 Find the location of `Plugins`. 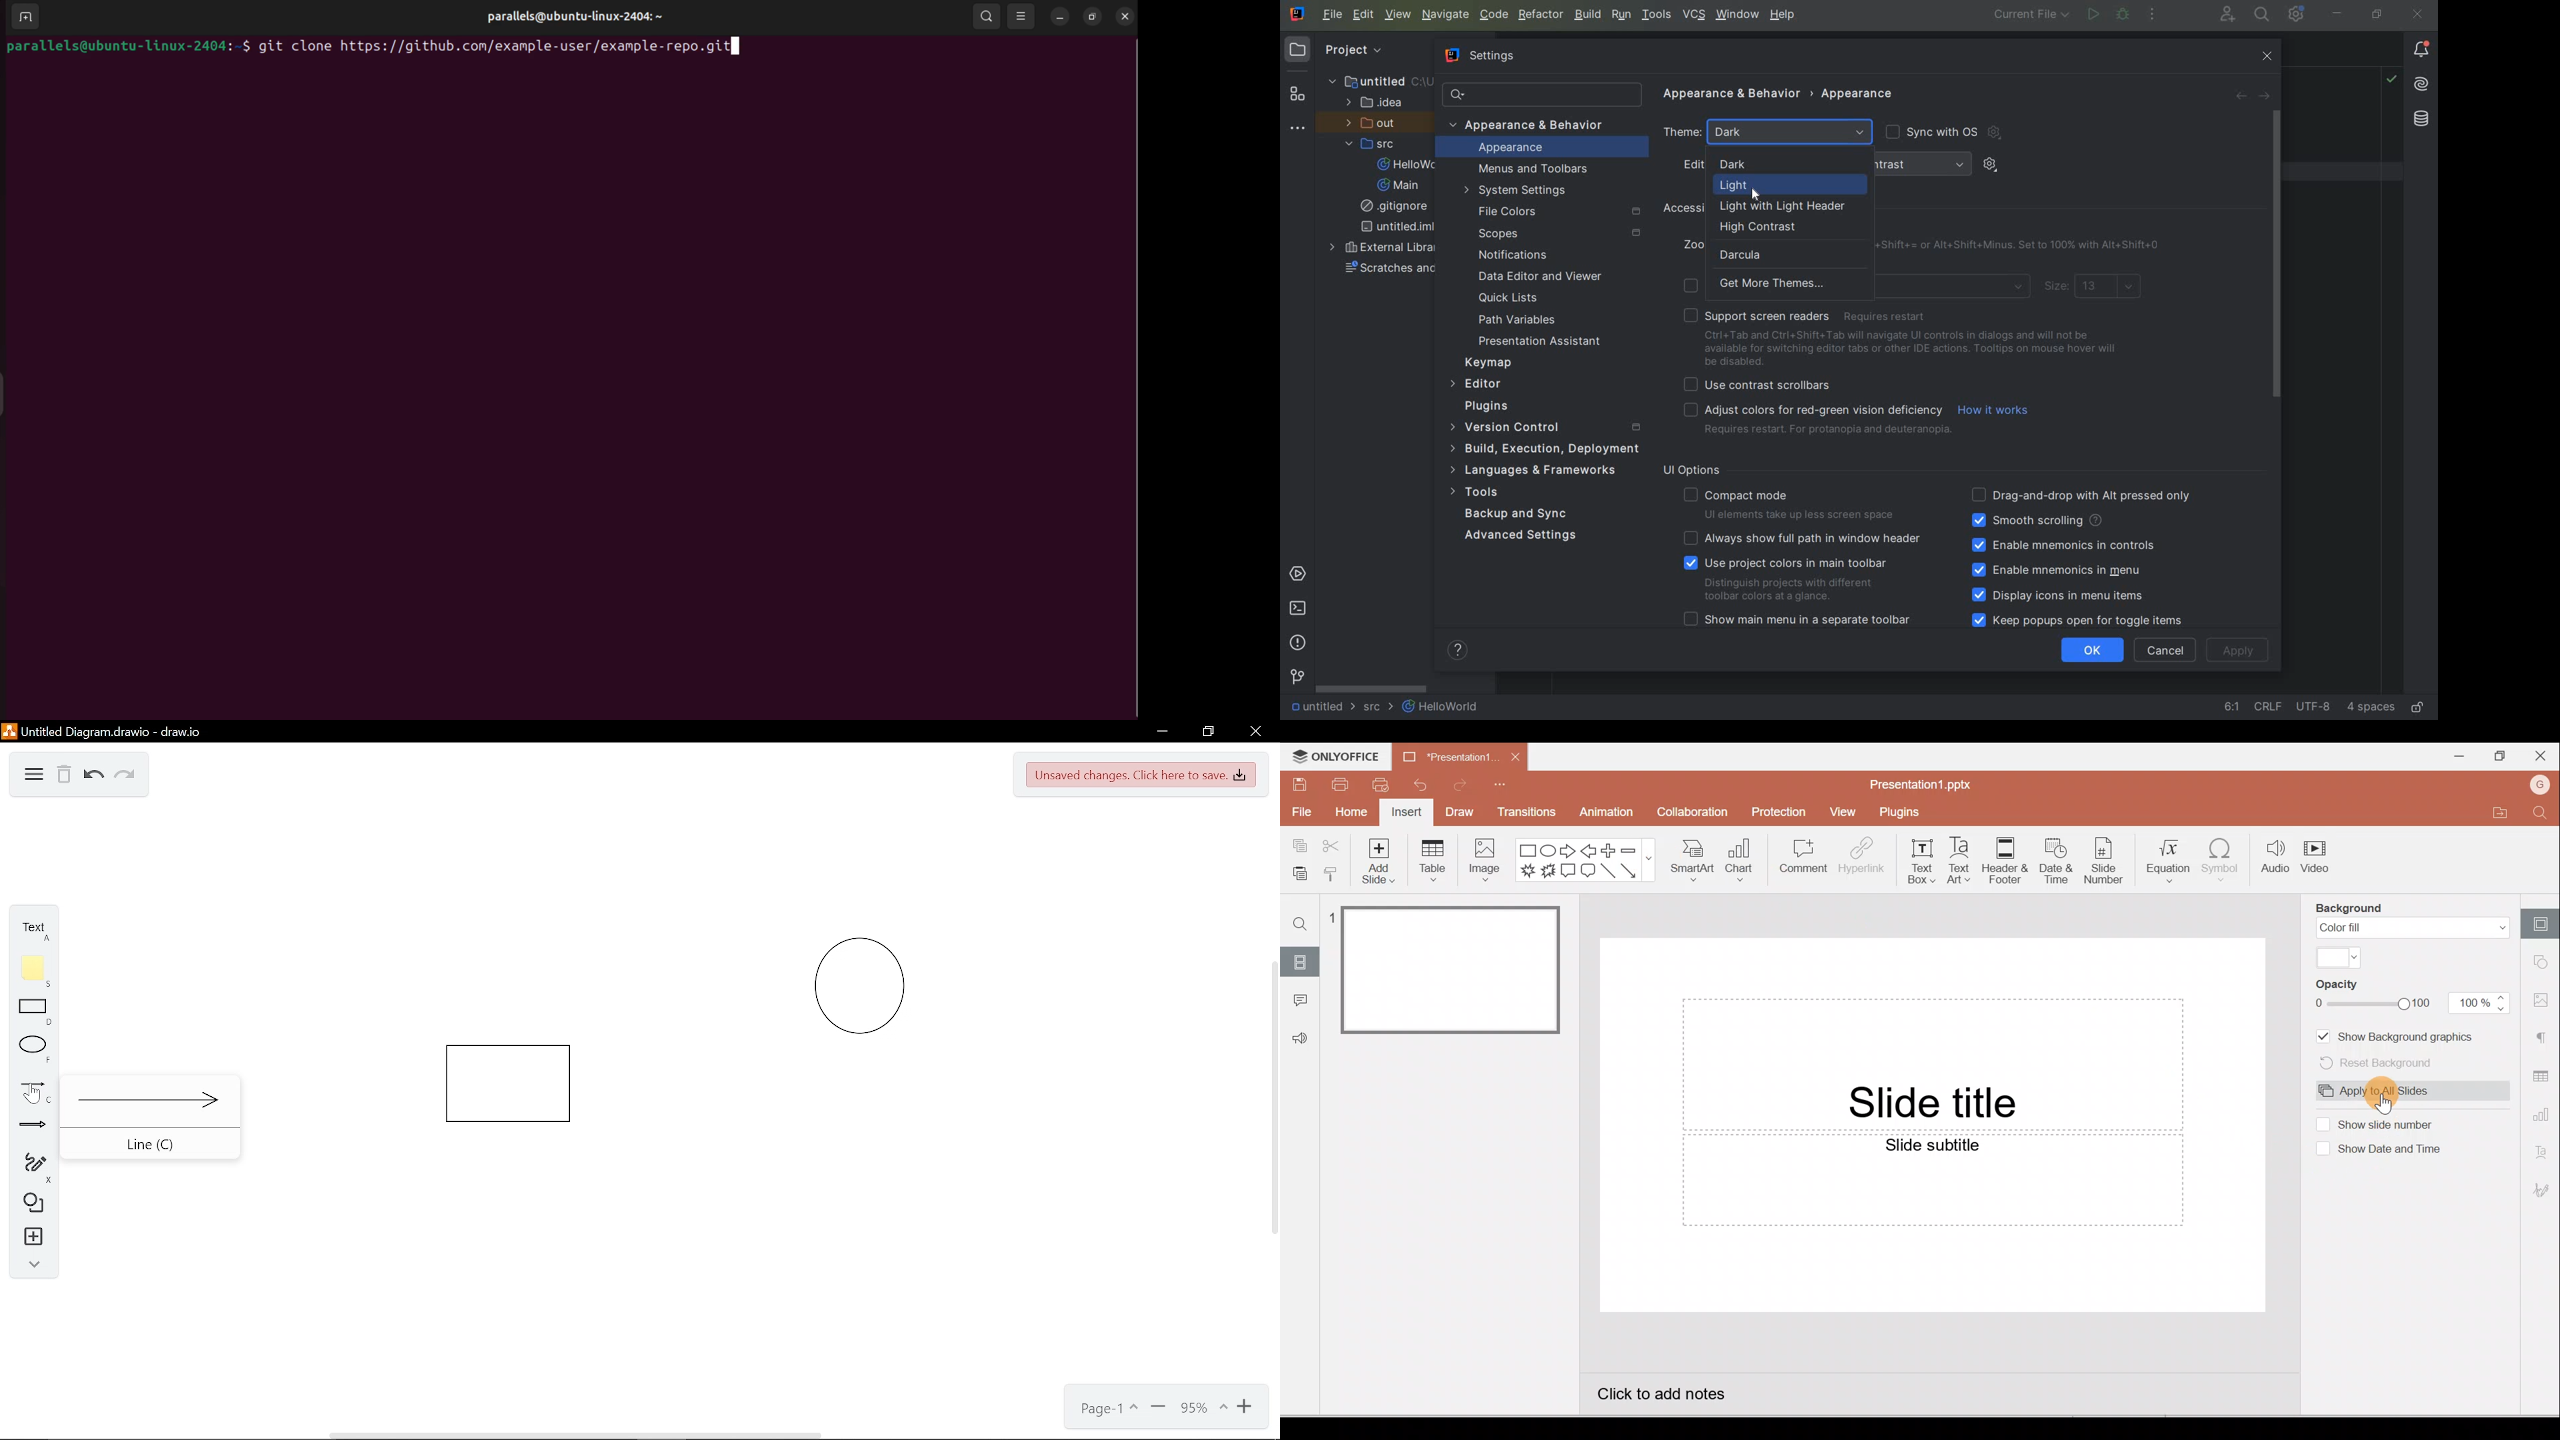

Plugins is located at coordinates (1908, 809).